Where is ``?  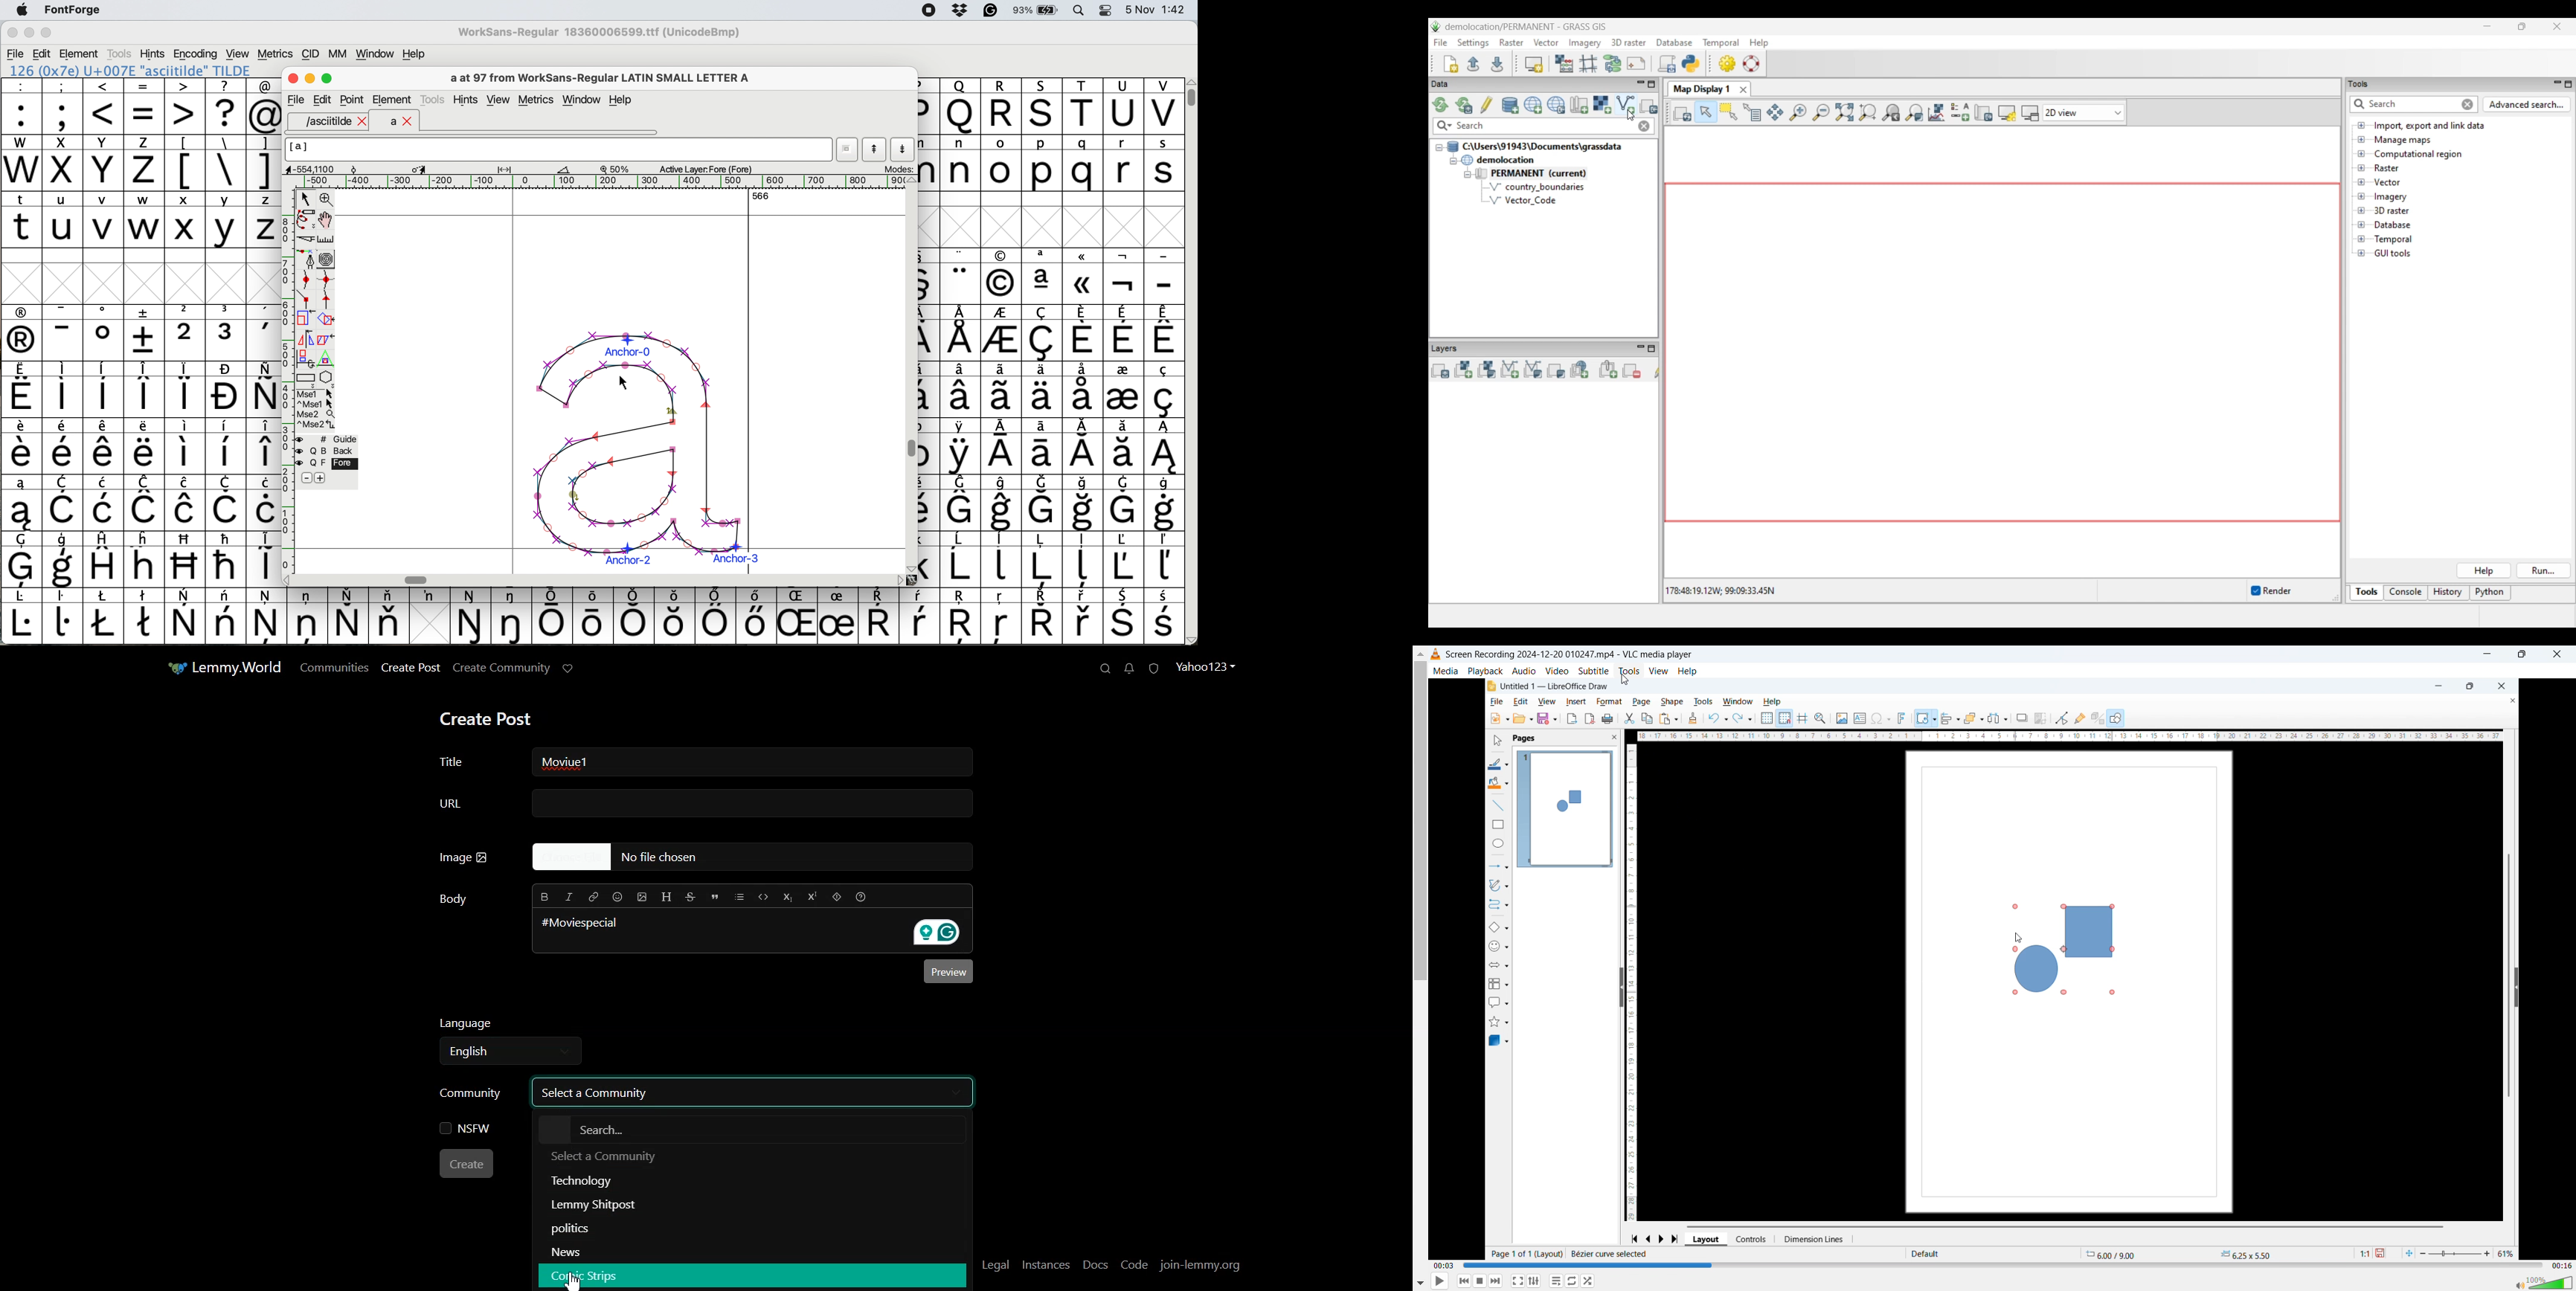  is located at coordinates (1043, 106).